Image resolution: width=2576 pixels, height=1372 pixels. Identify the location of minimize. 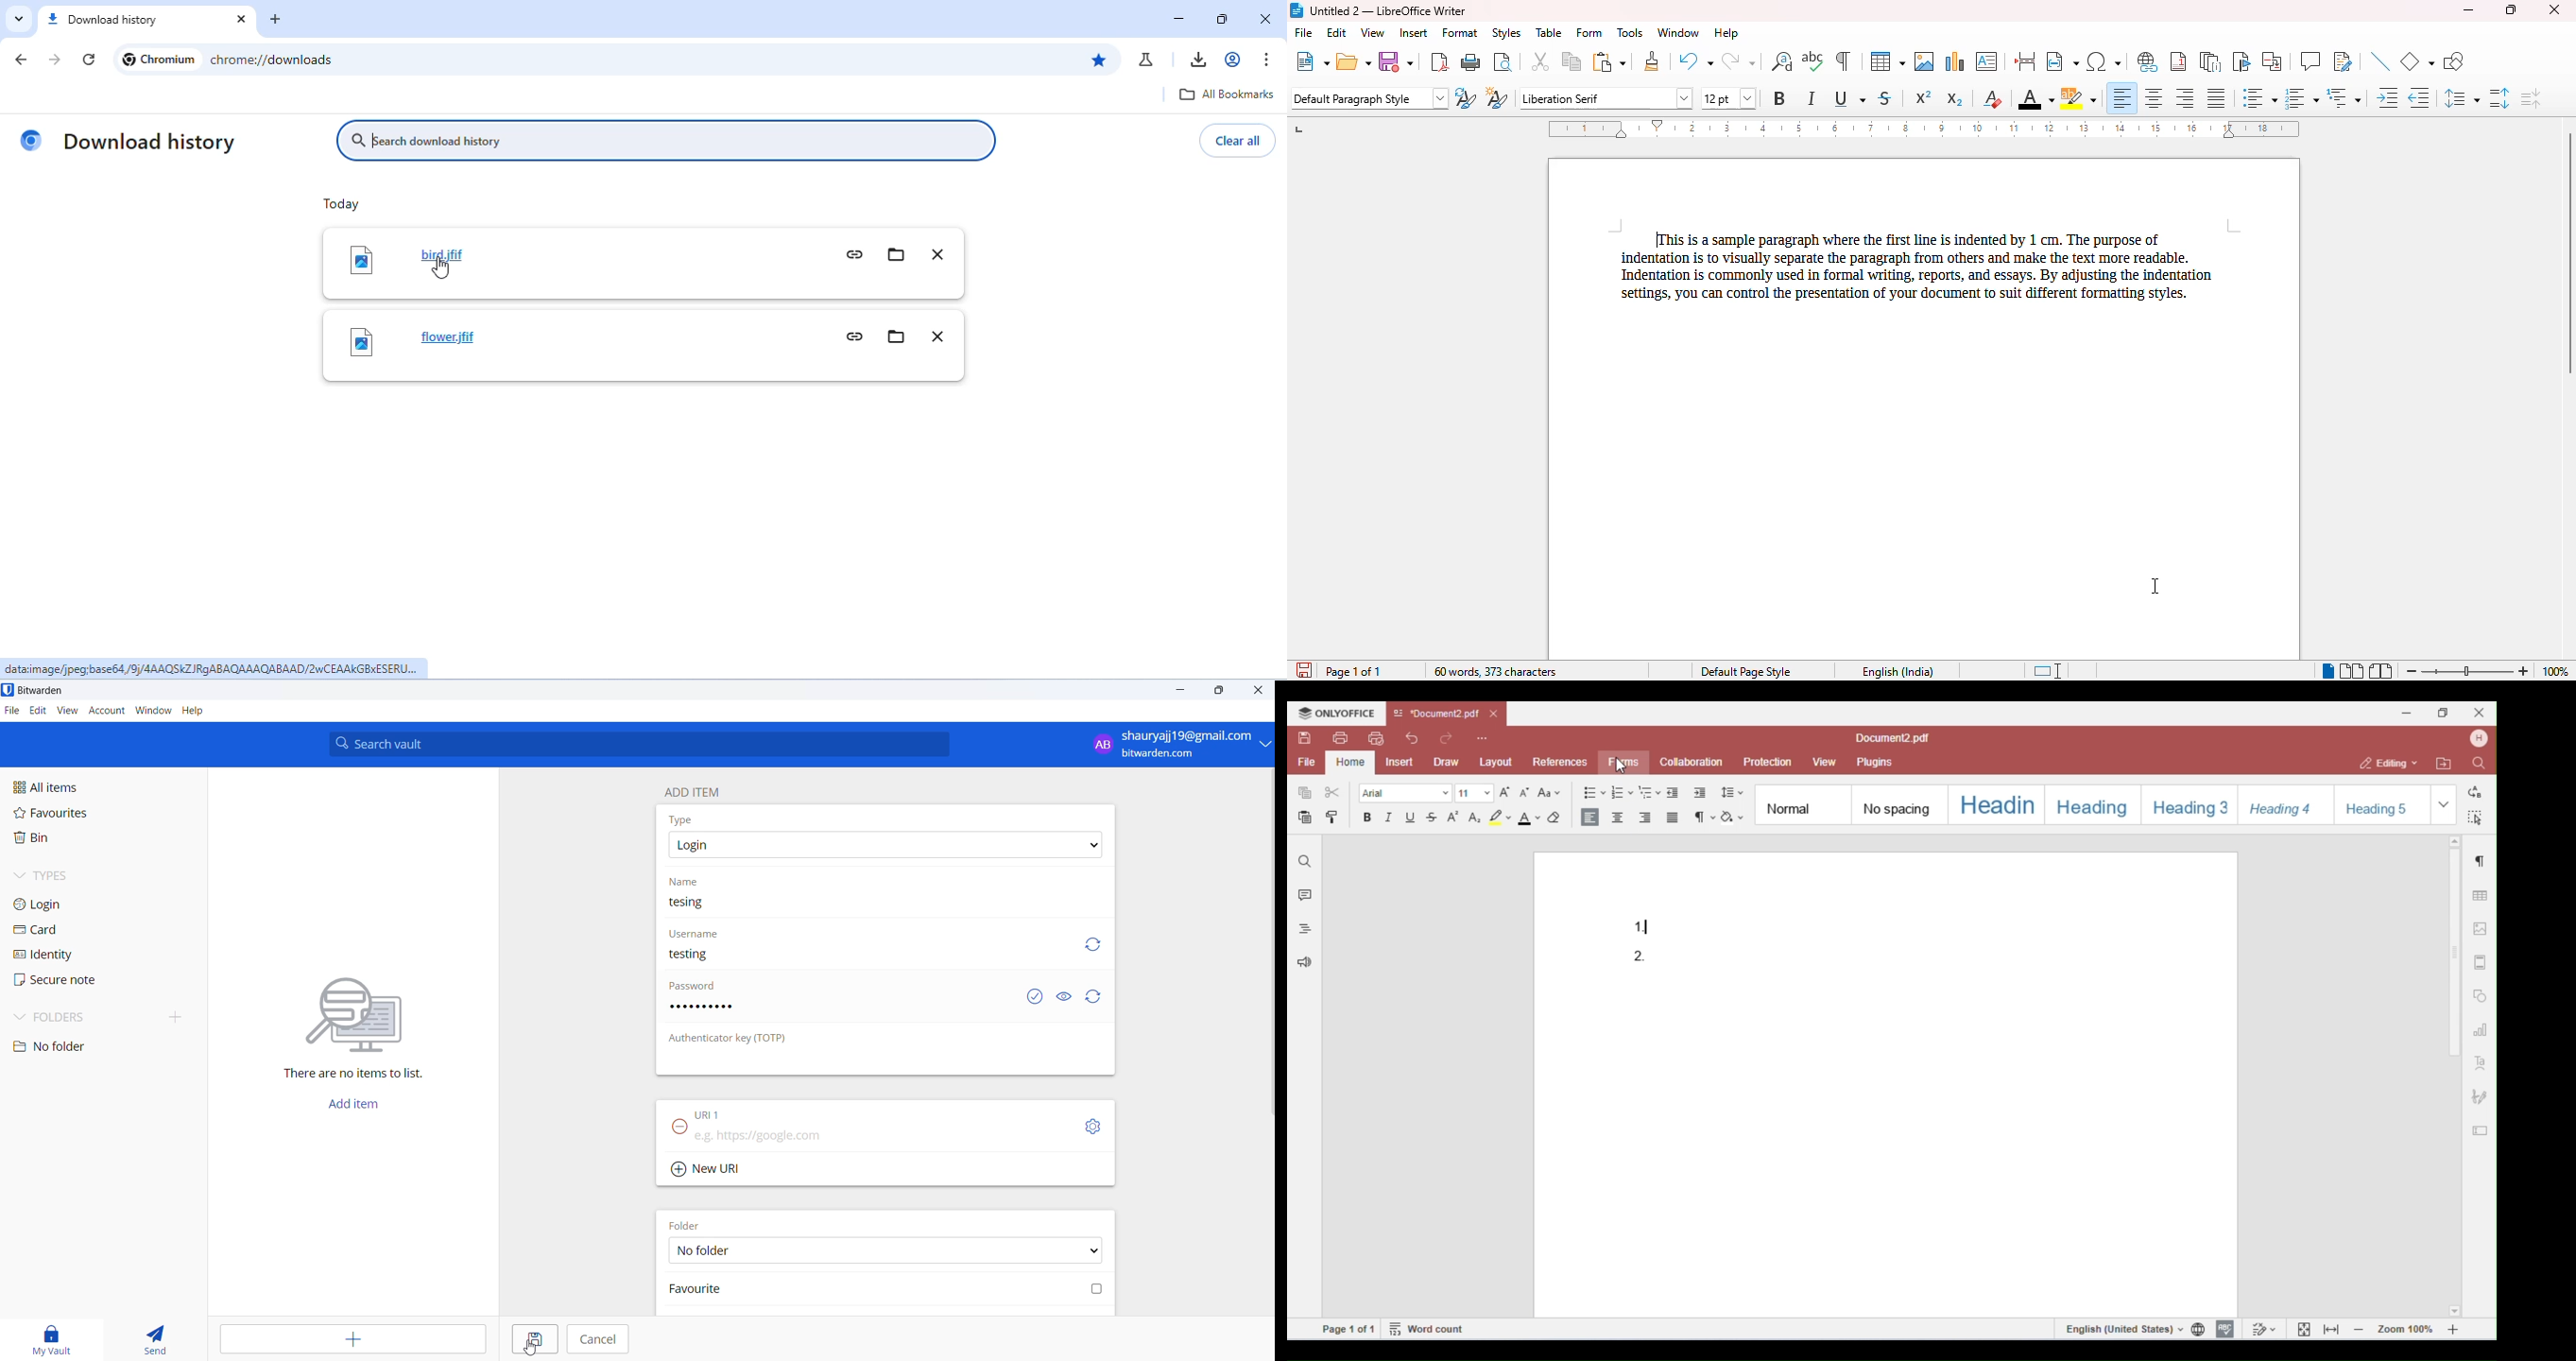
(2469, 10).